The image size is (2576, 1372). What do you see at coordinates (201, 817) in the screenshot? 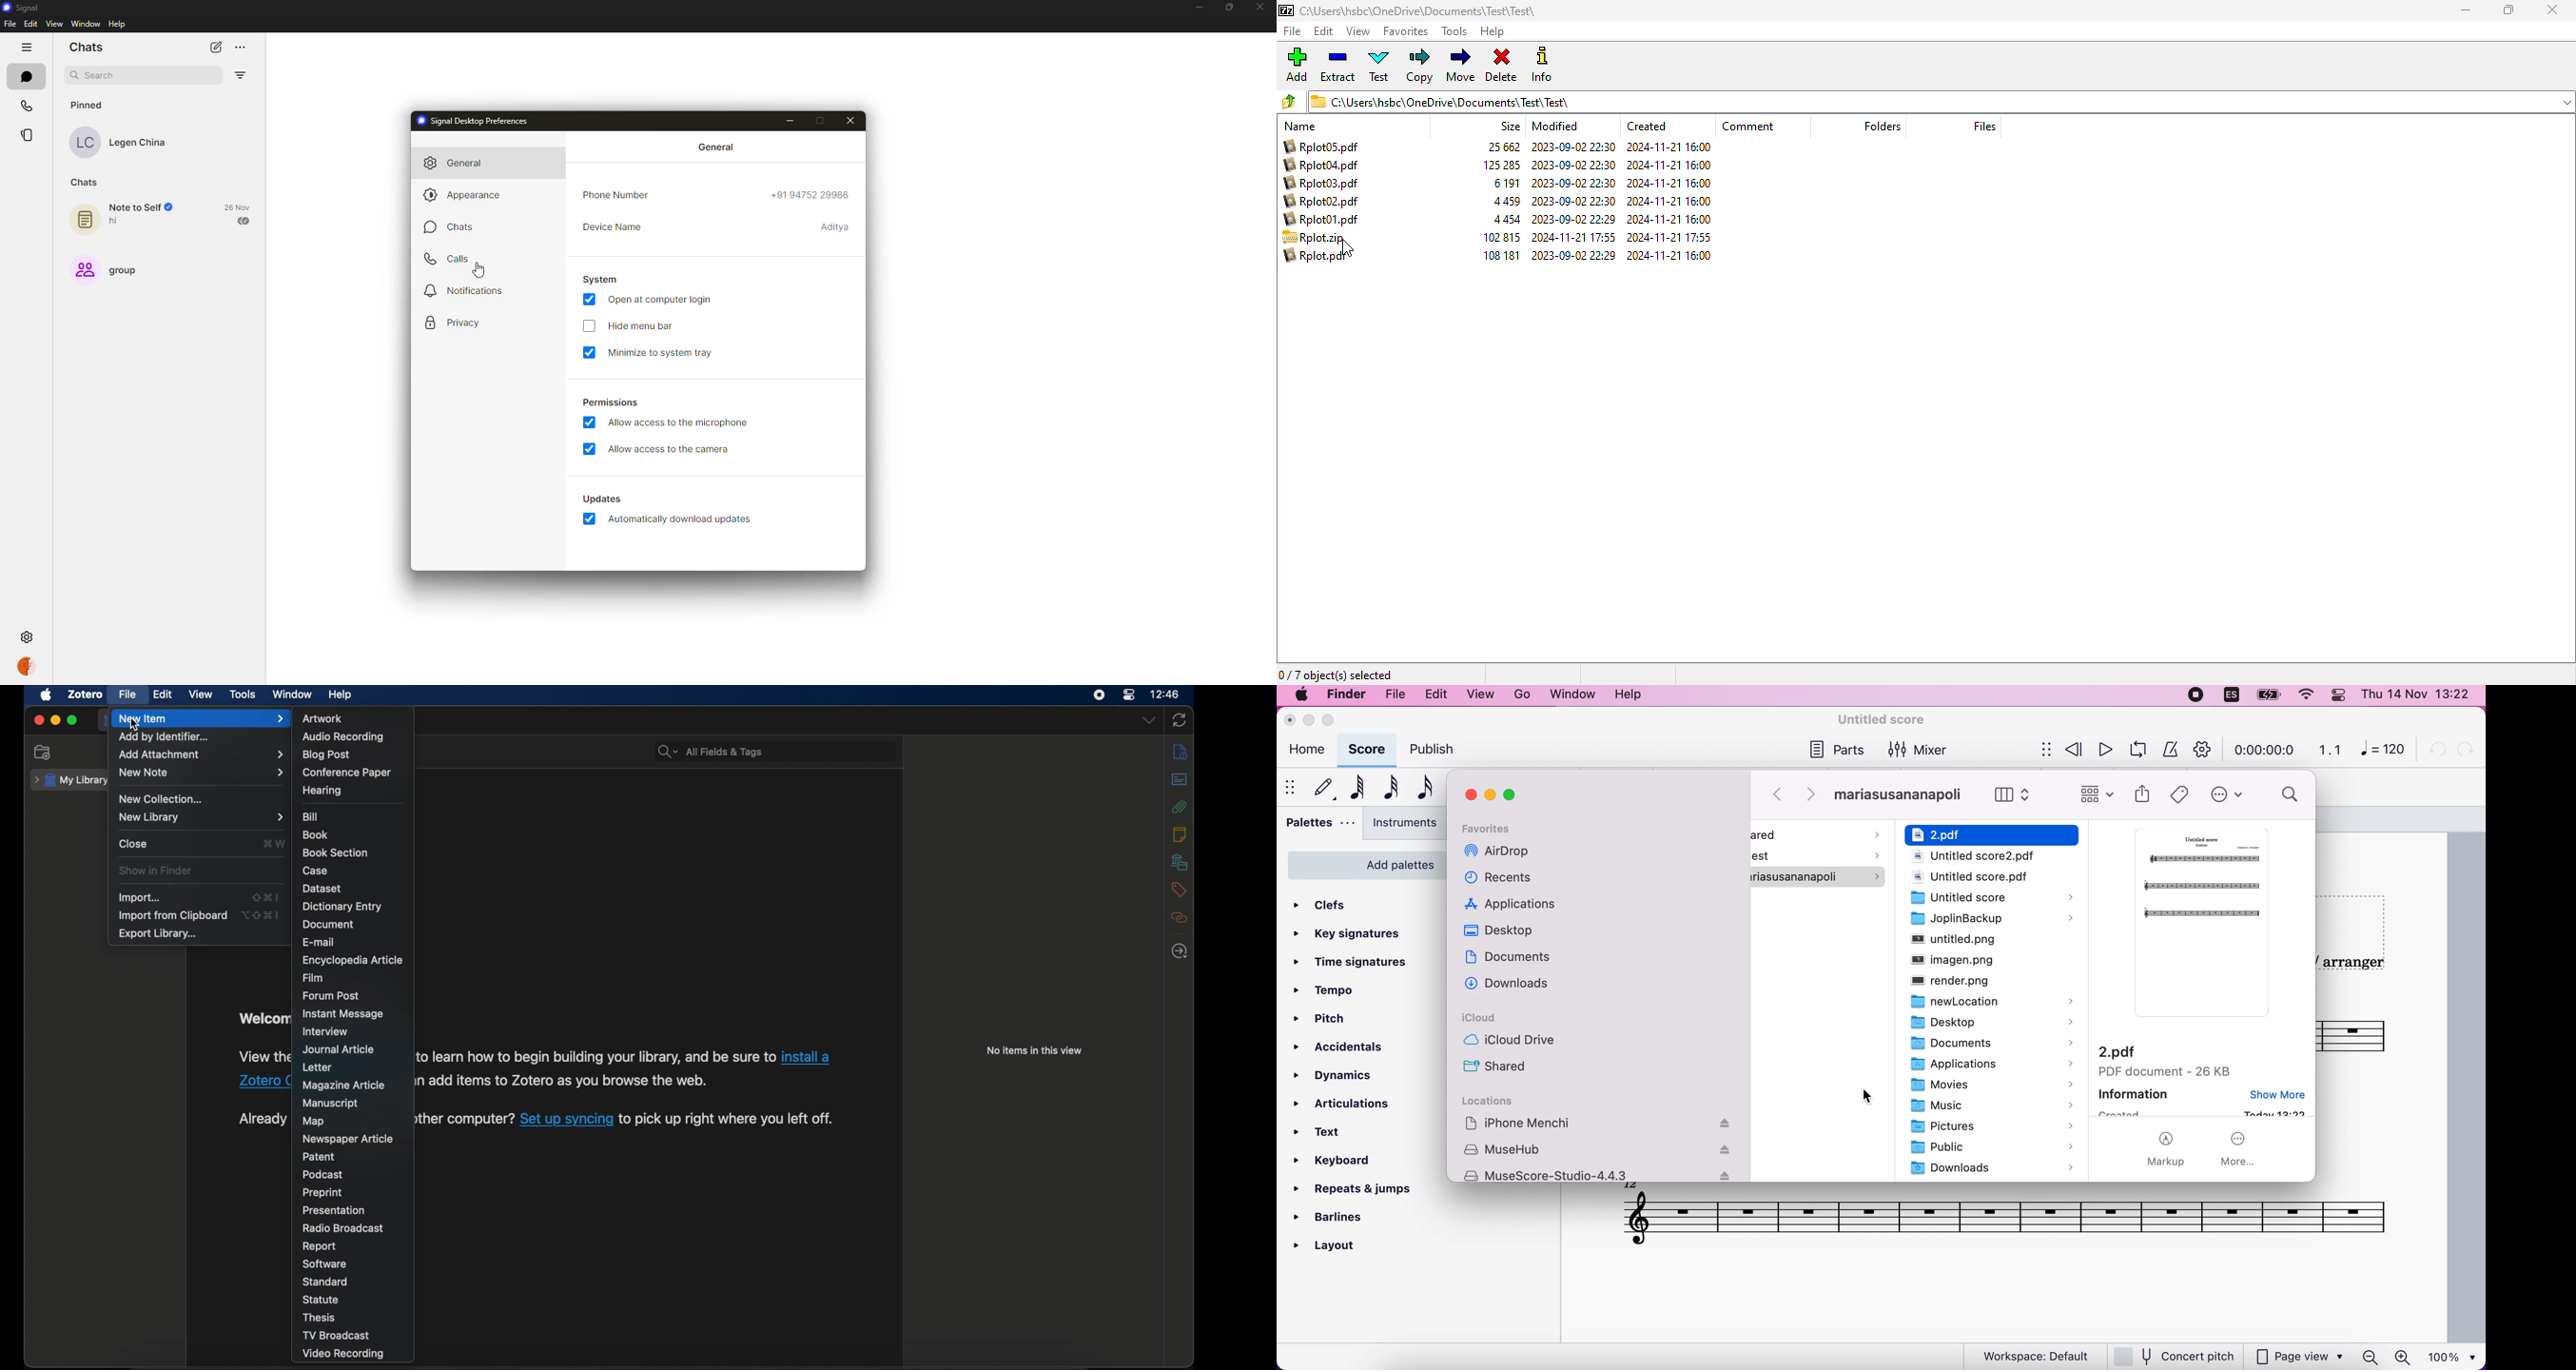
I see `new library` at bounding box center [201, 817].